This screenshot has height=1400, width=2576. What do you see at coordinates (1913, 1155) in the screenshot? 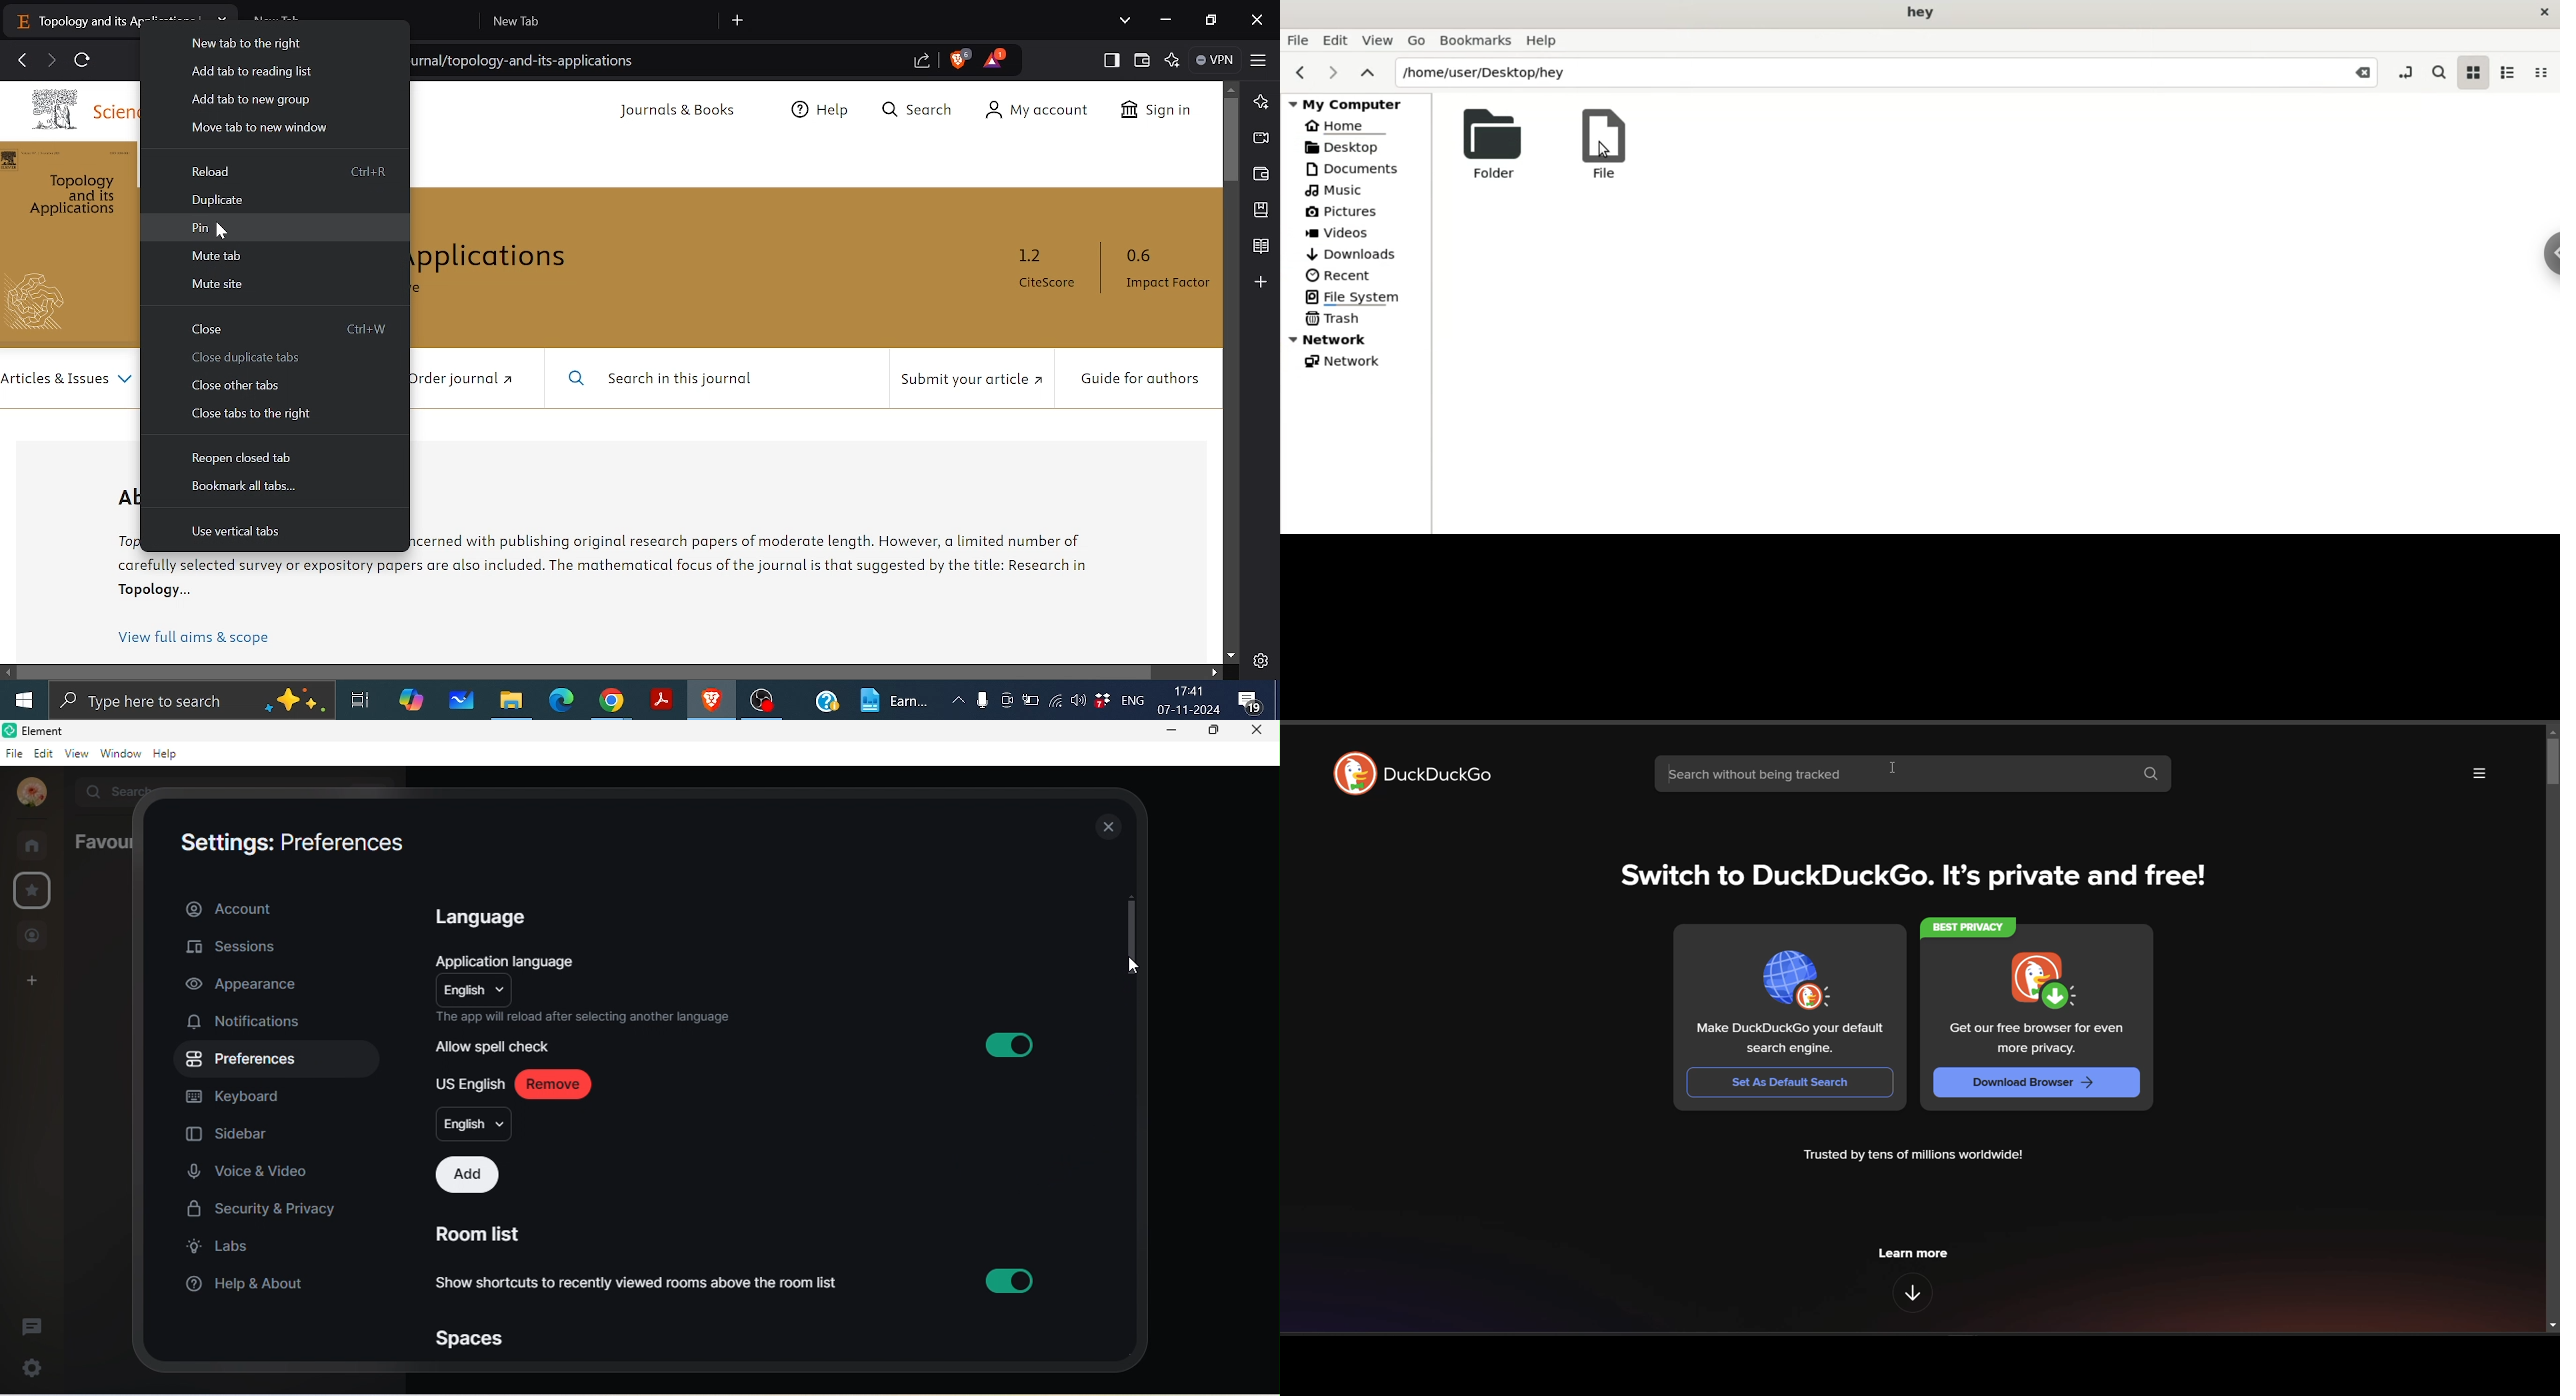
I see `Trusted by tens of millions worldwide!` at bounding box center [1913, 1155].